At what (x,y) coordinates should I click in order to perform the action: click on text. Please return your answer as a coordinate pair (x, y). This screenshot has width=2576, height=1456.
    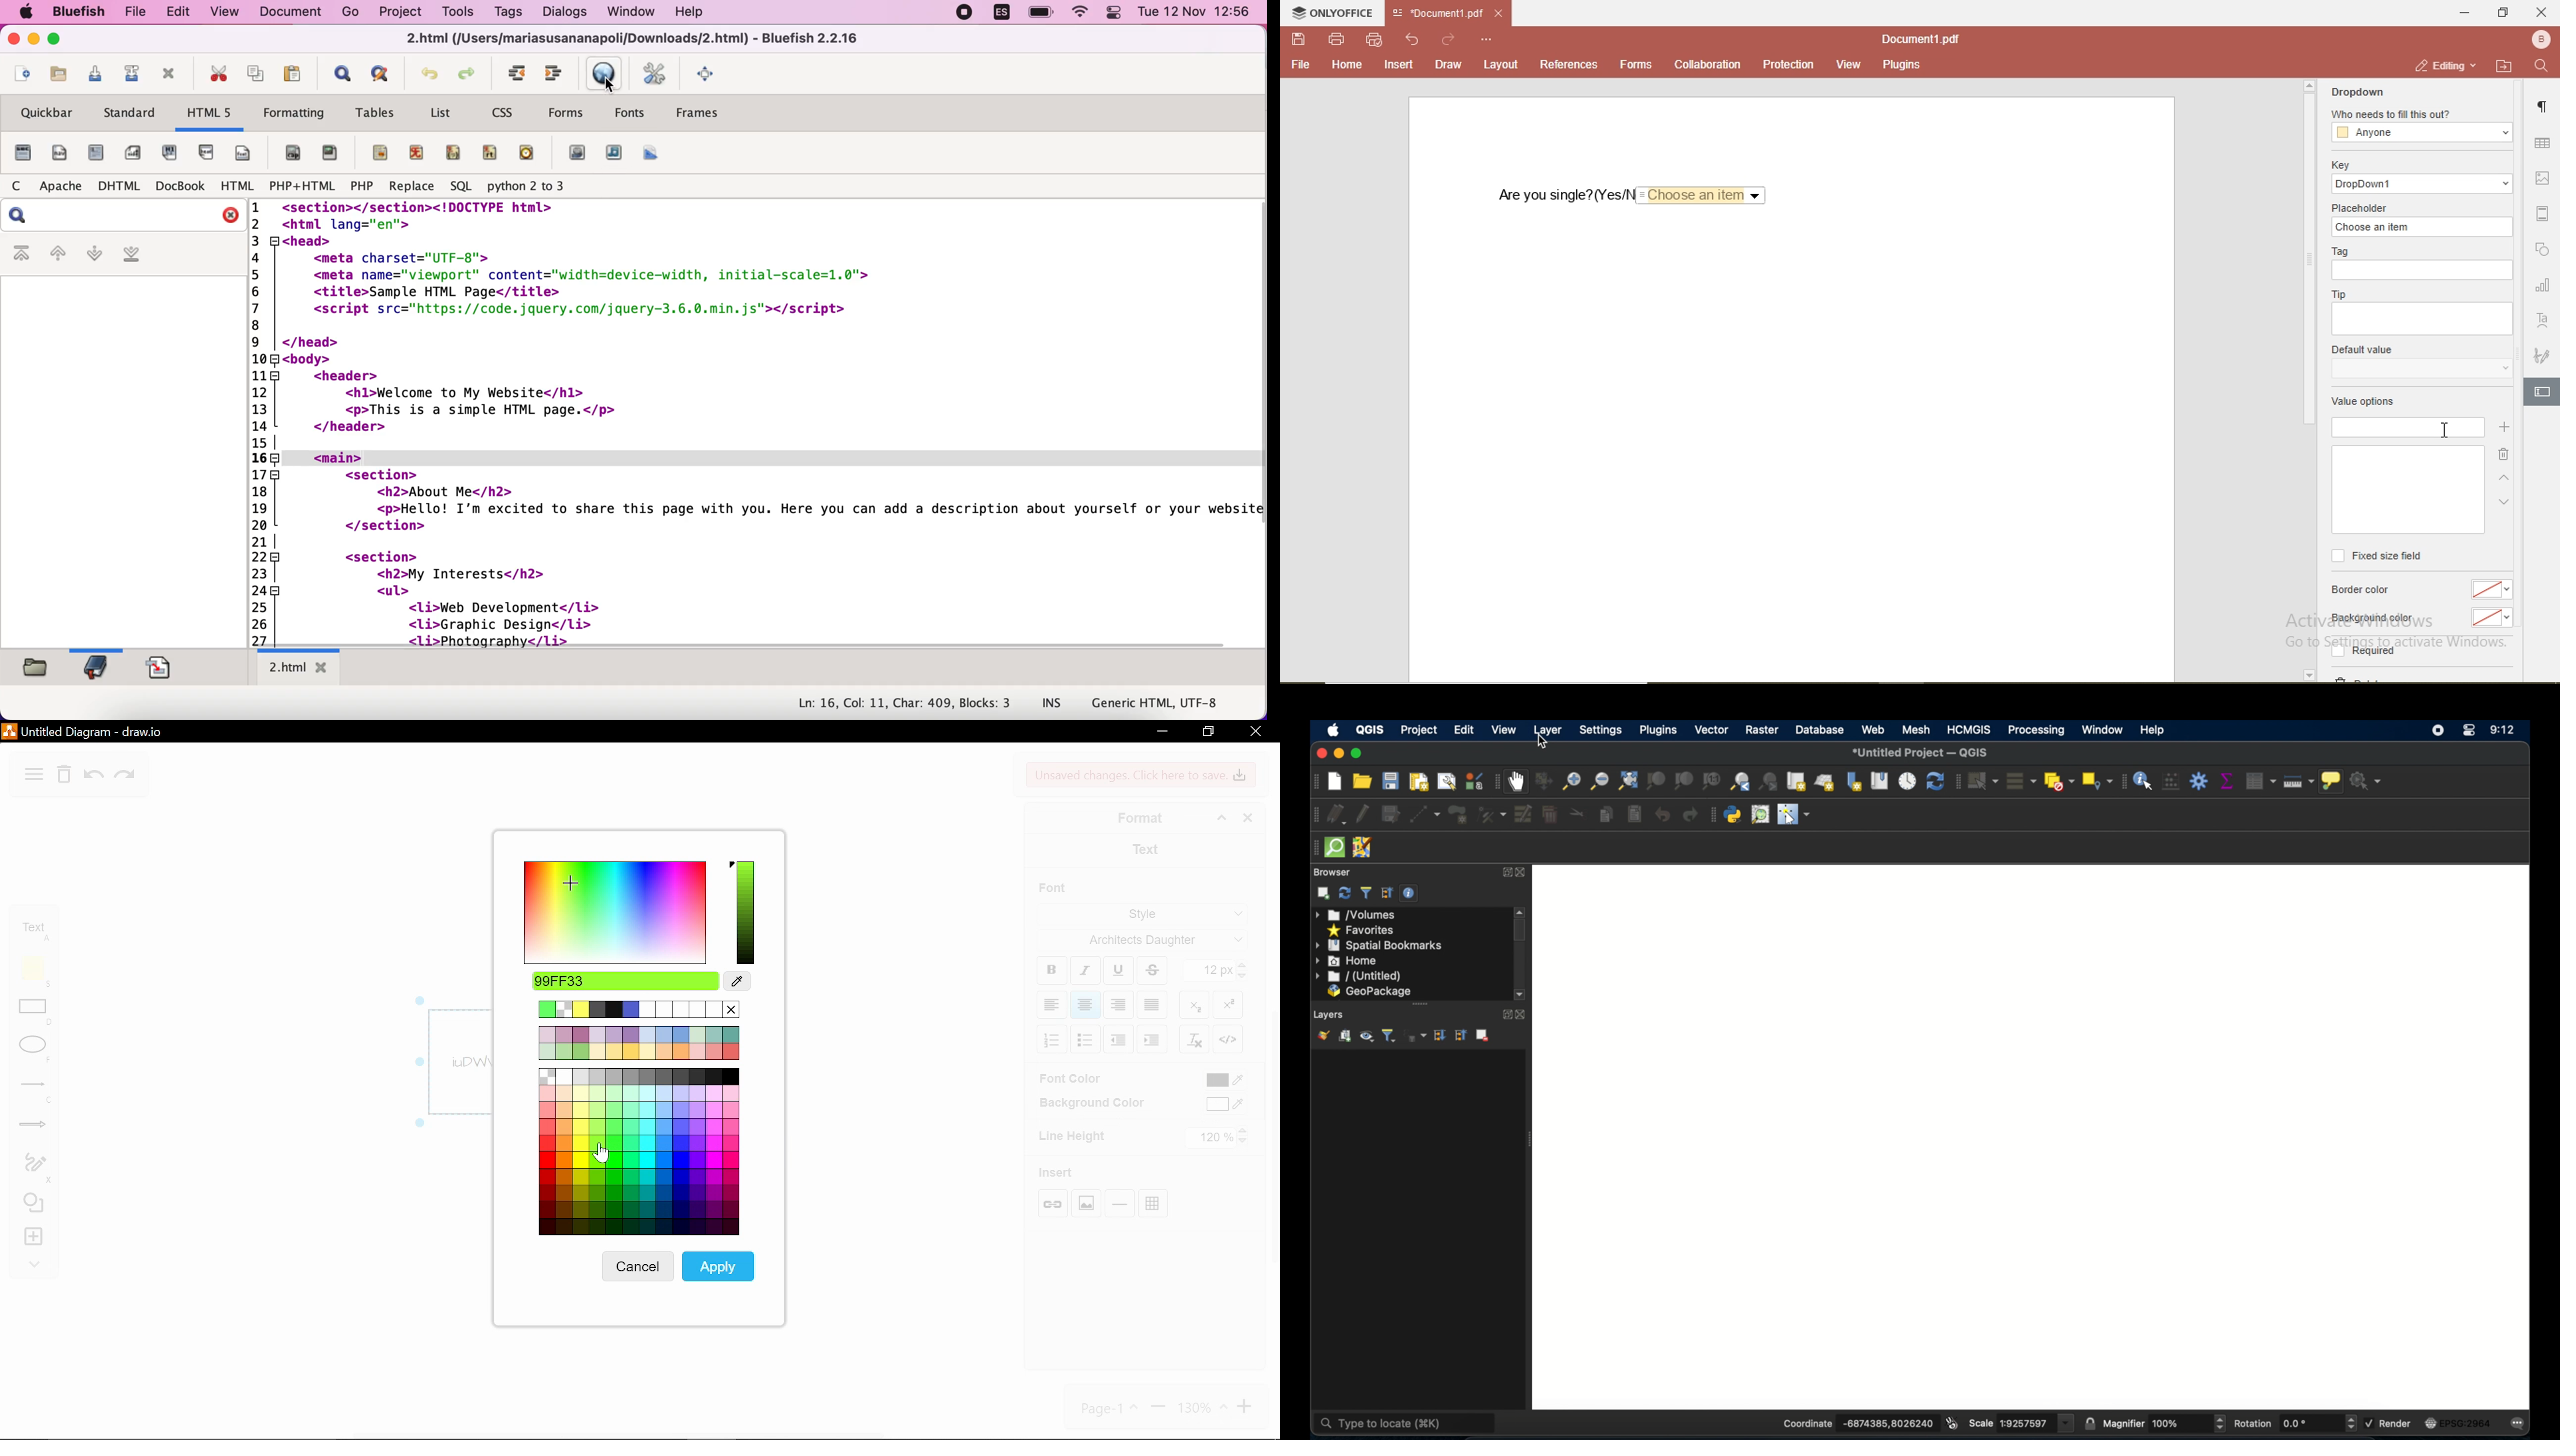
    Looking at the image, I should click on (1145, 849).